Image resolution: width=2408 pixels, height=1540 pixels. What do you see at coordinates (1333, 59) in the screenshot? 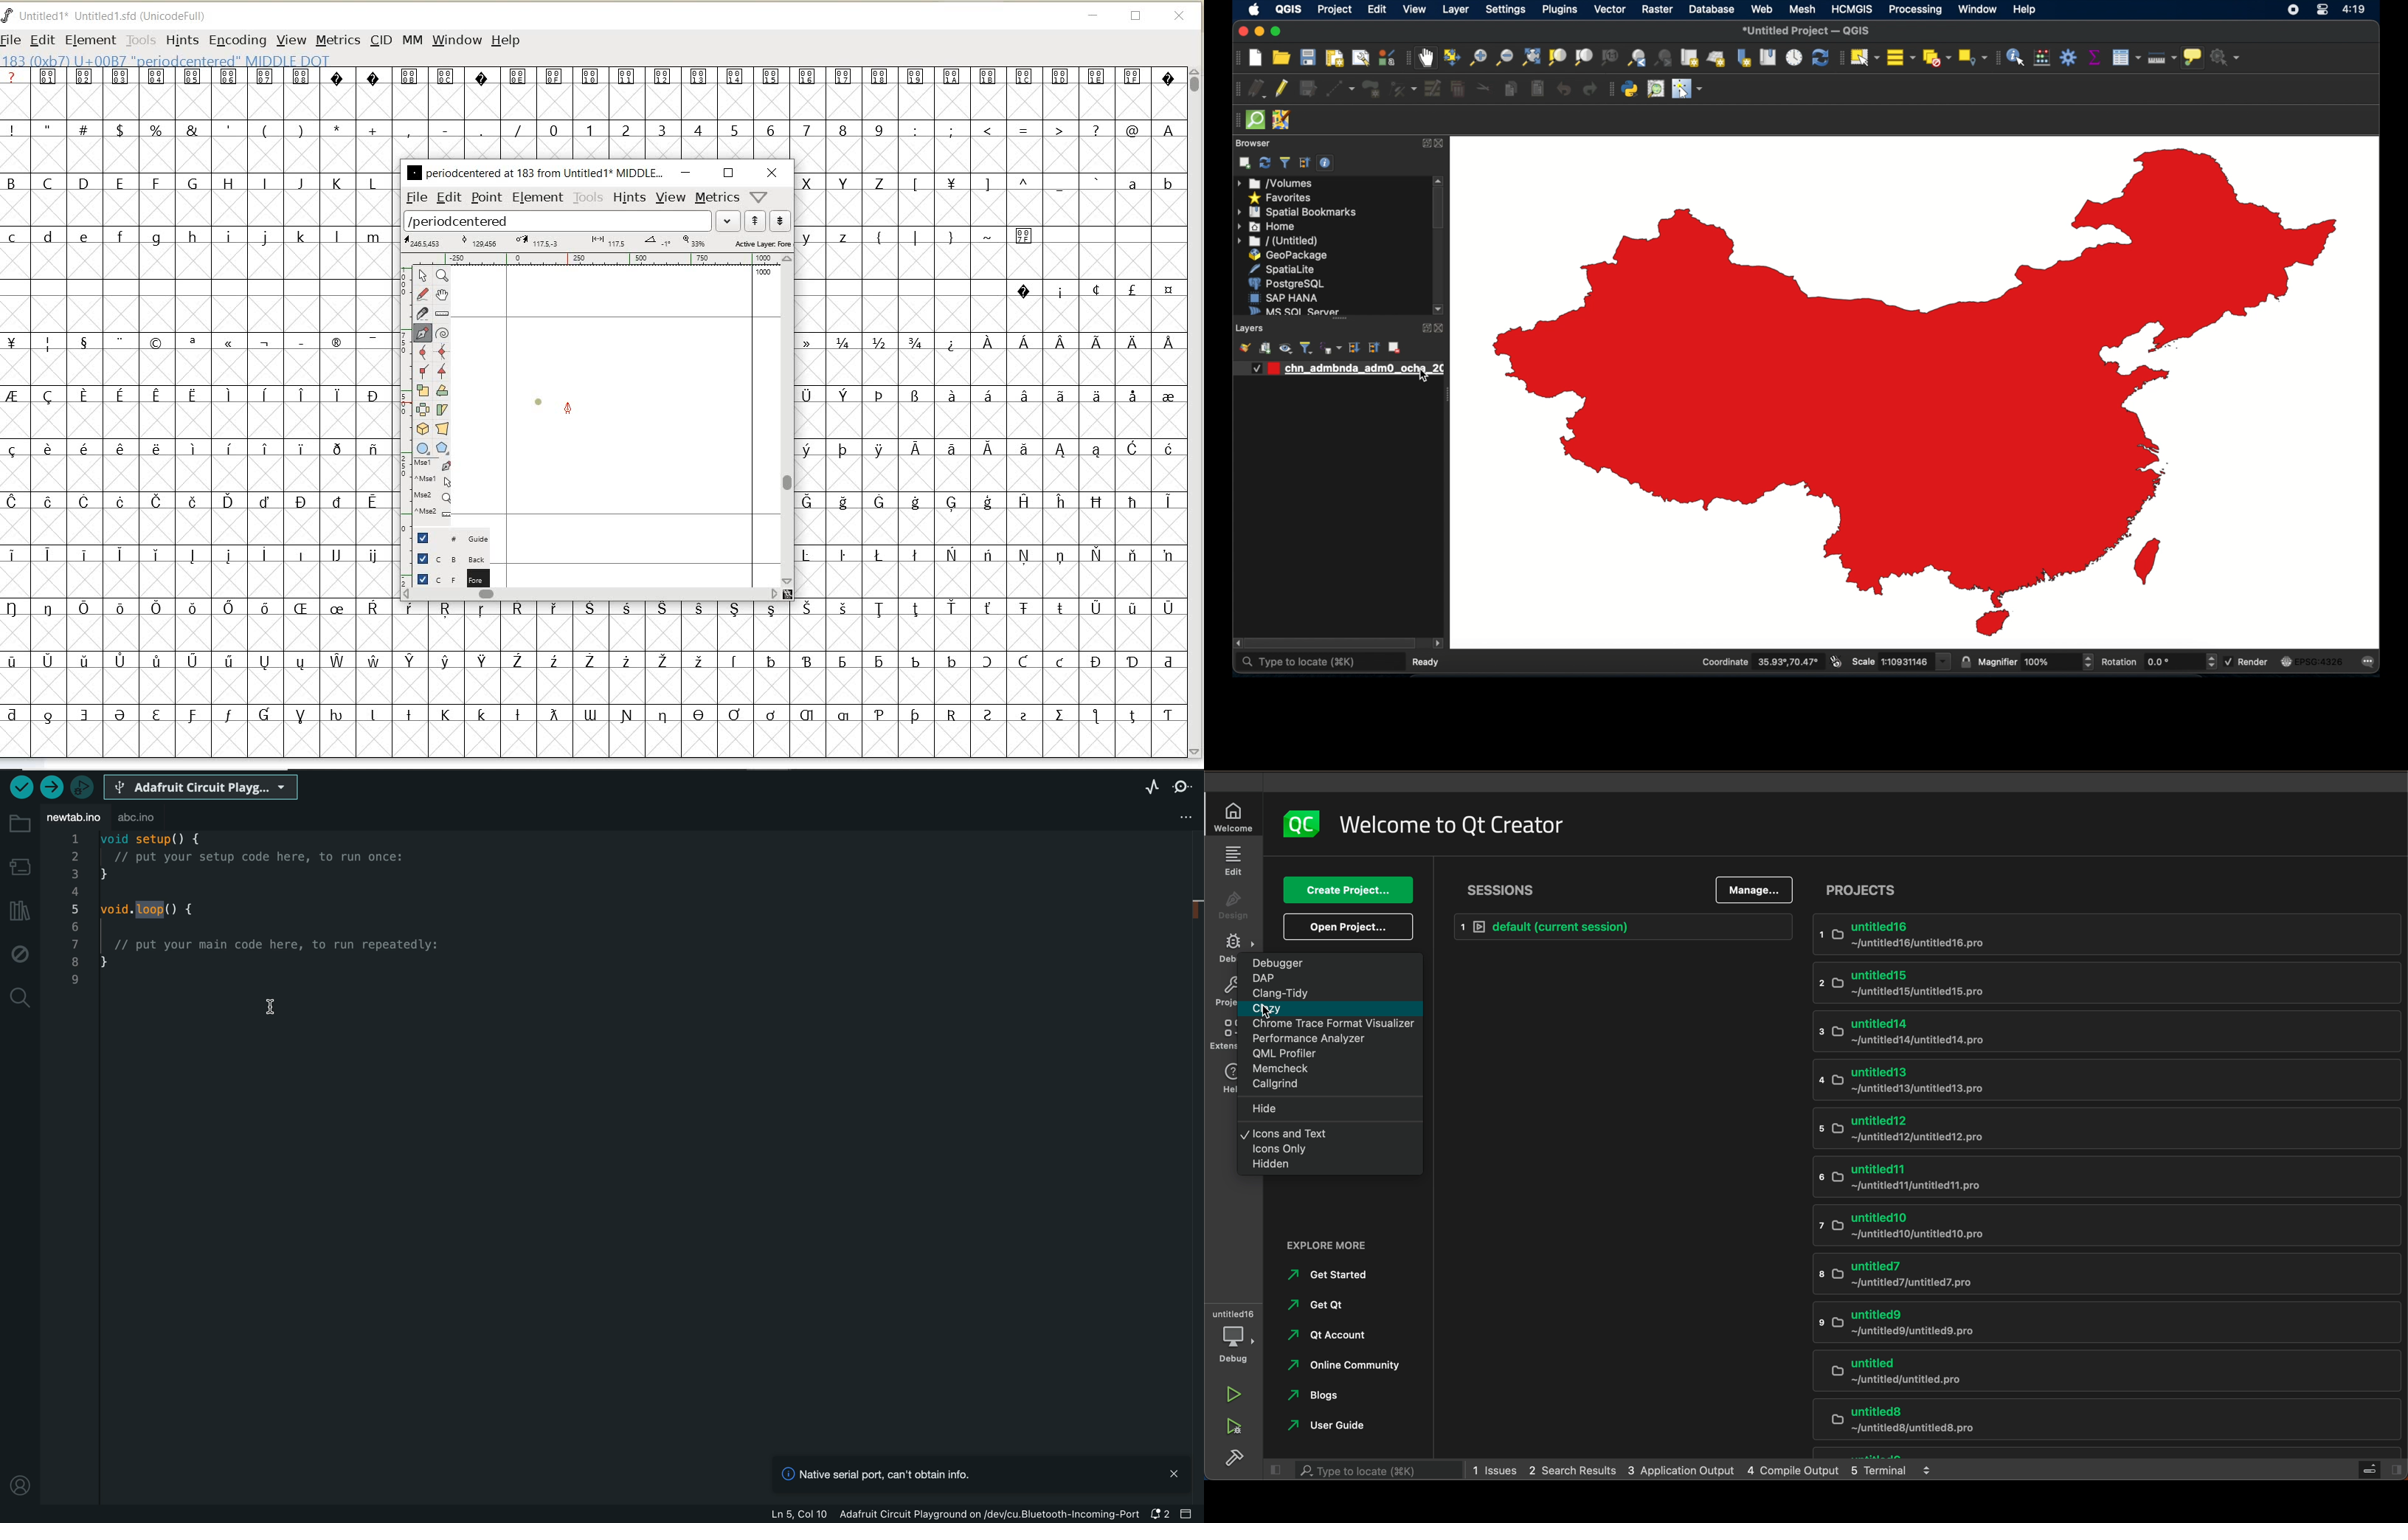
I see `print layout` at bounding box center [1333, 59].